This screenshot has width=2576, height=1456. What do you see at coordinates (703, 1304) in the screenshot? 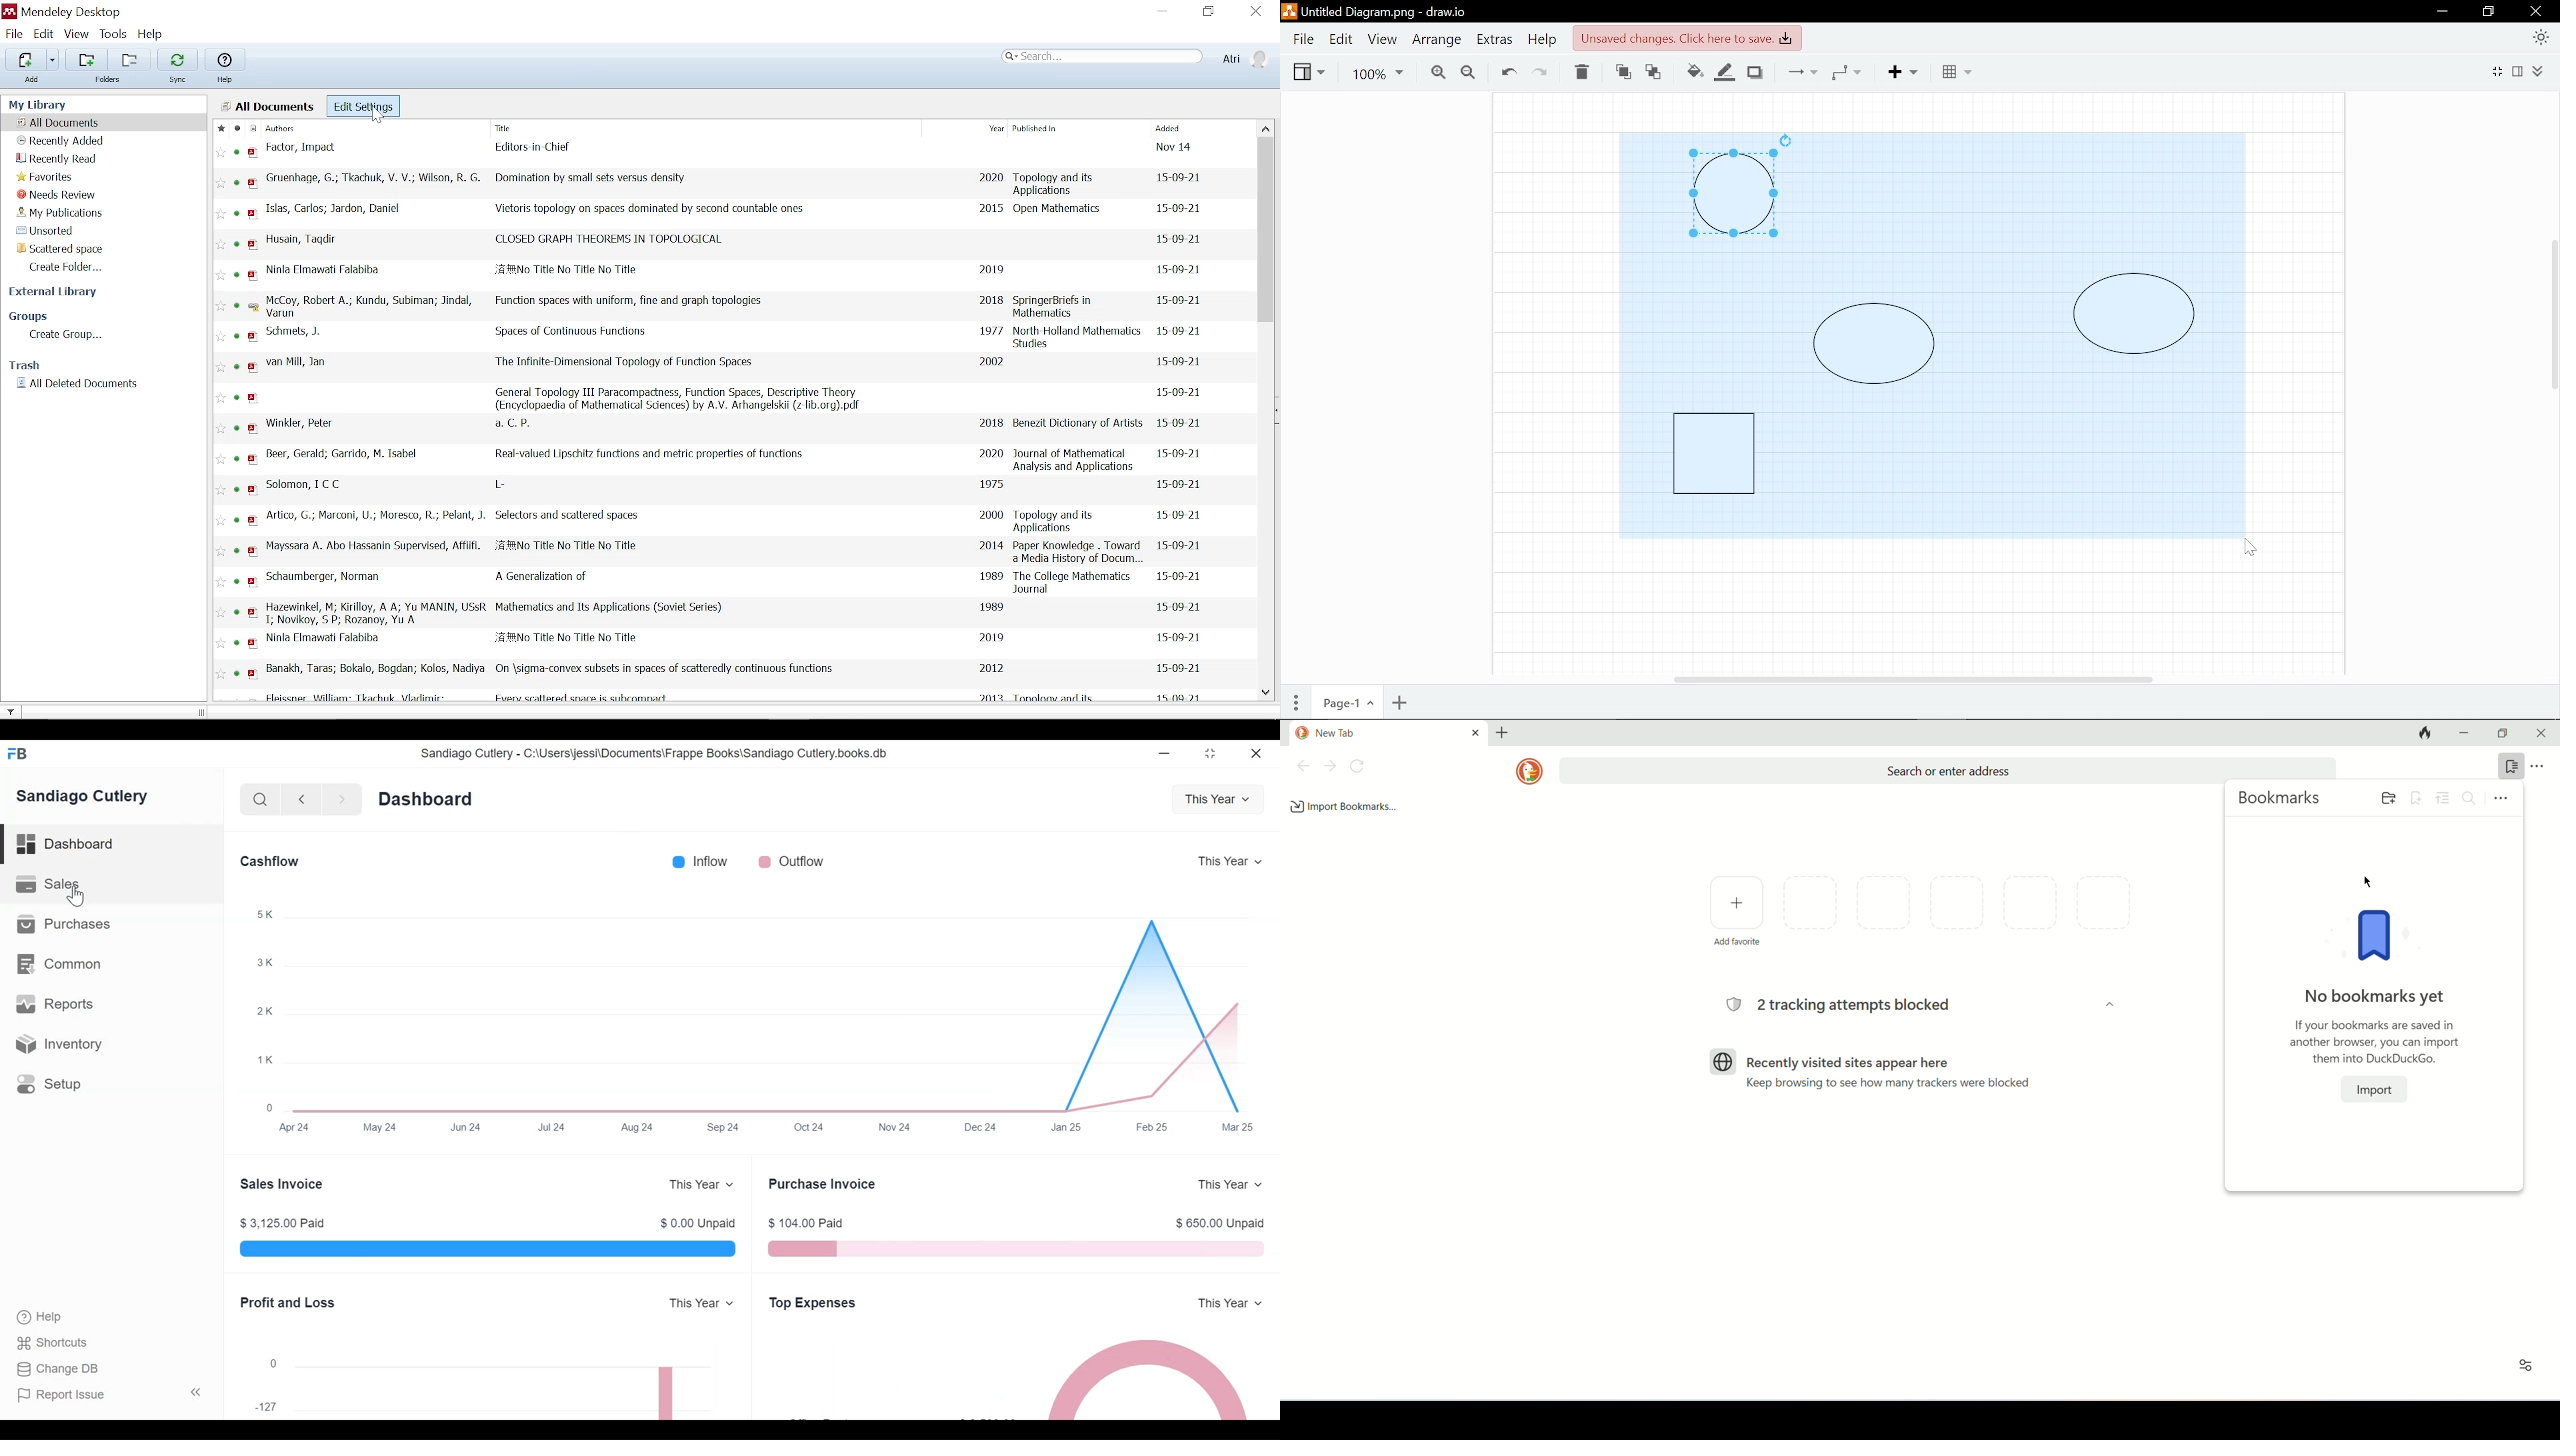
I see `This year` at bounding box center [703, 1304].